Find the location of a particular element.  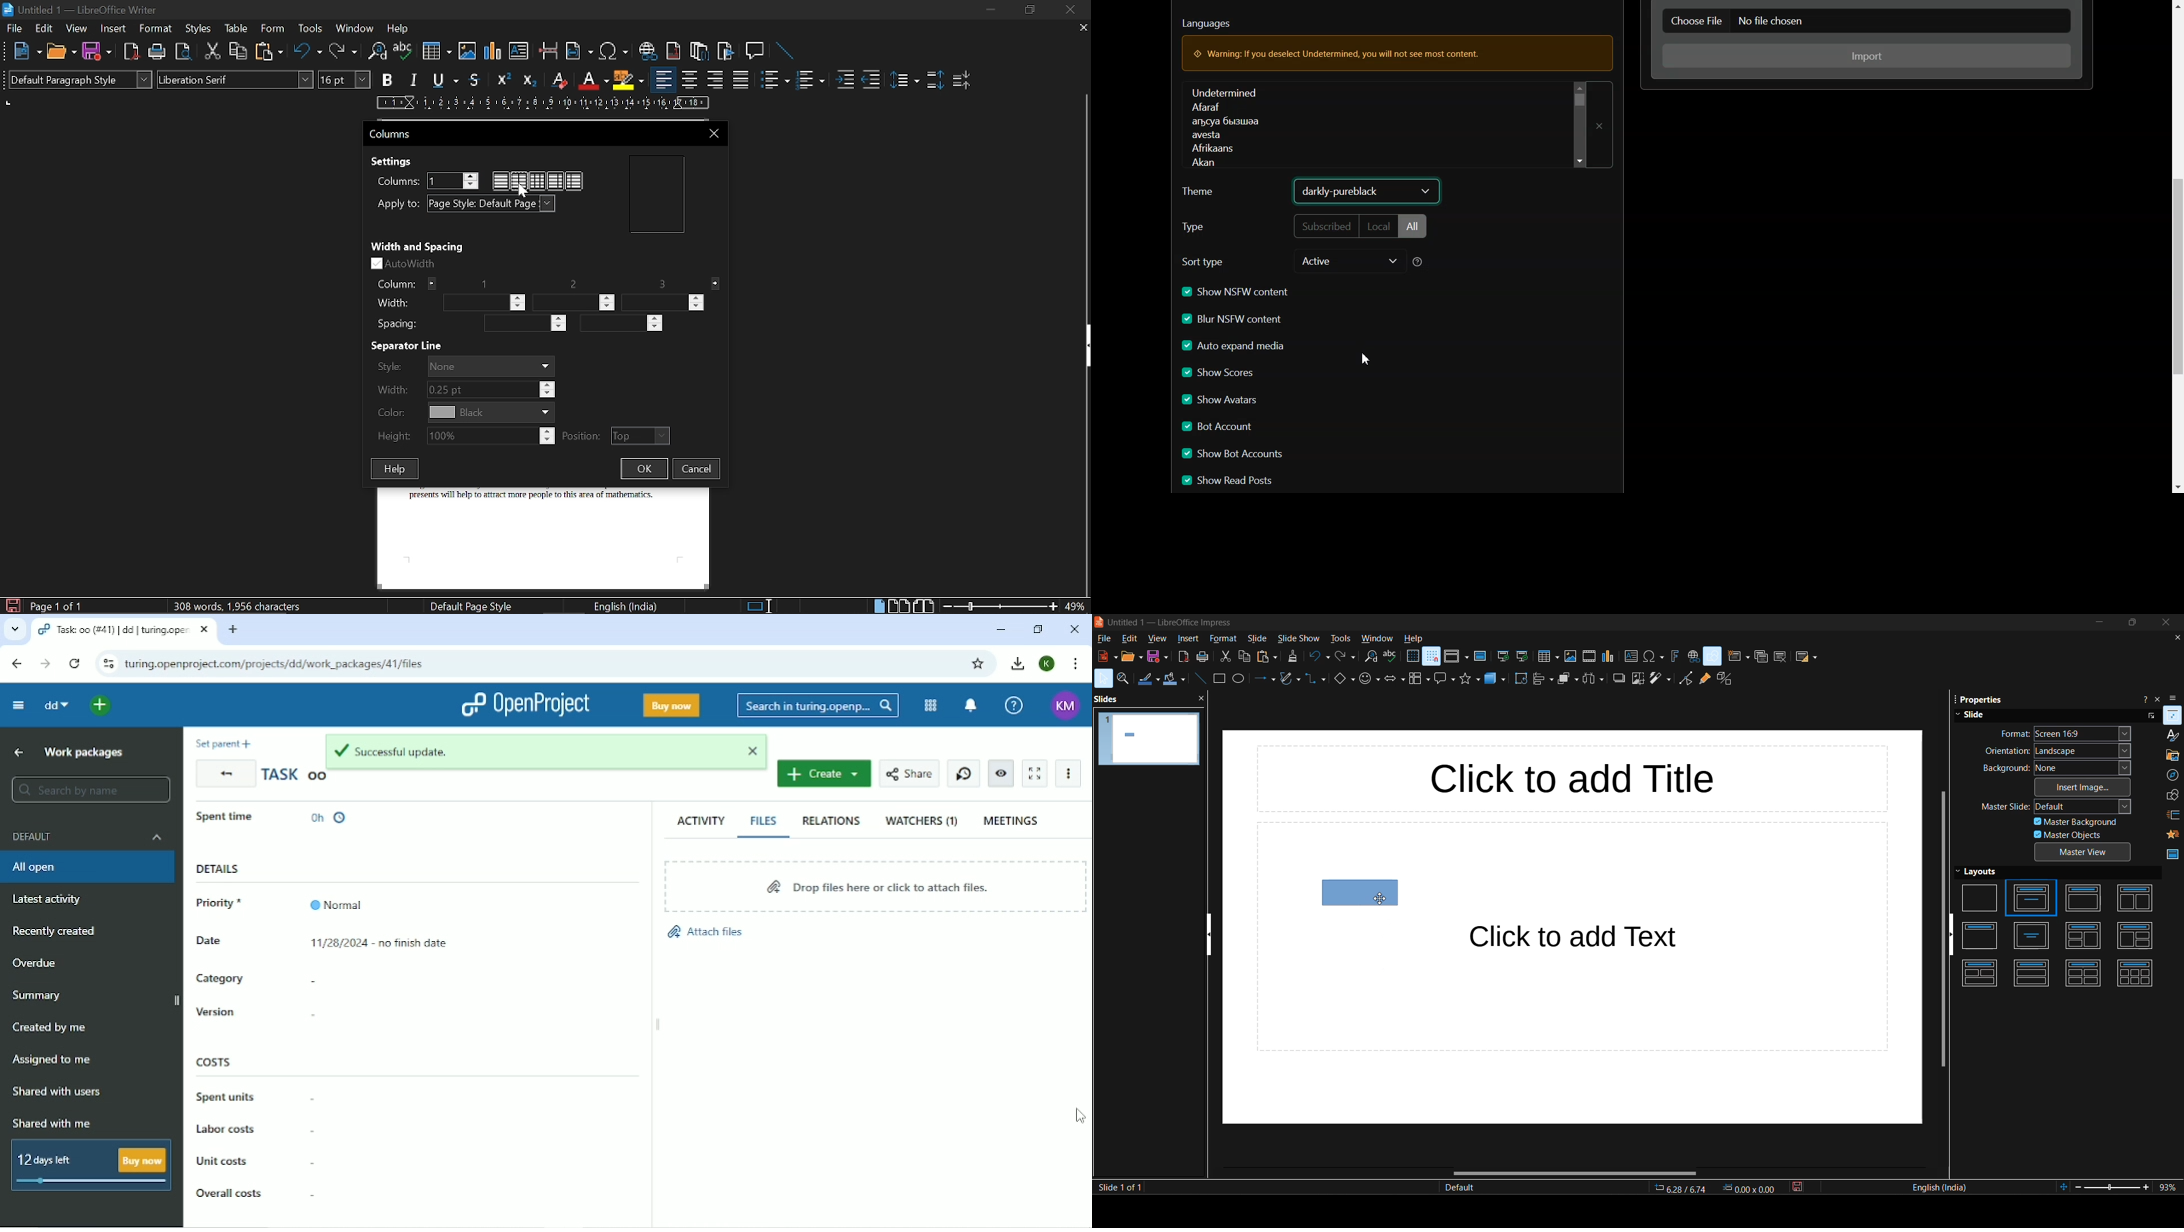

Spacing 2 is located at coordinates (618, 324).